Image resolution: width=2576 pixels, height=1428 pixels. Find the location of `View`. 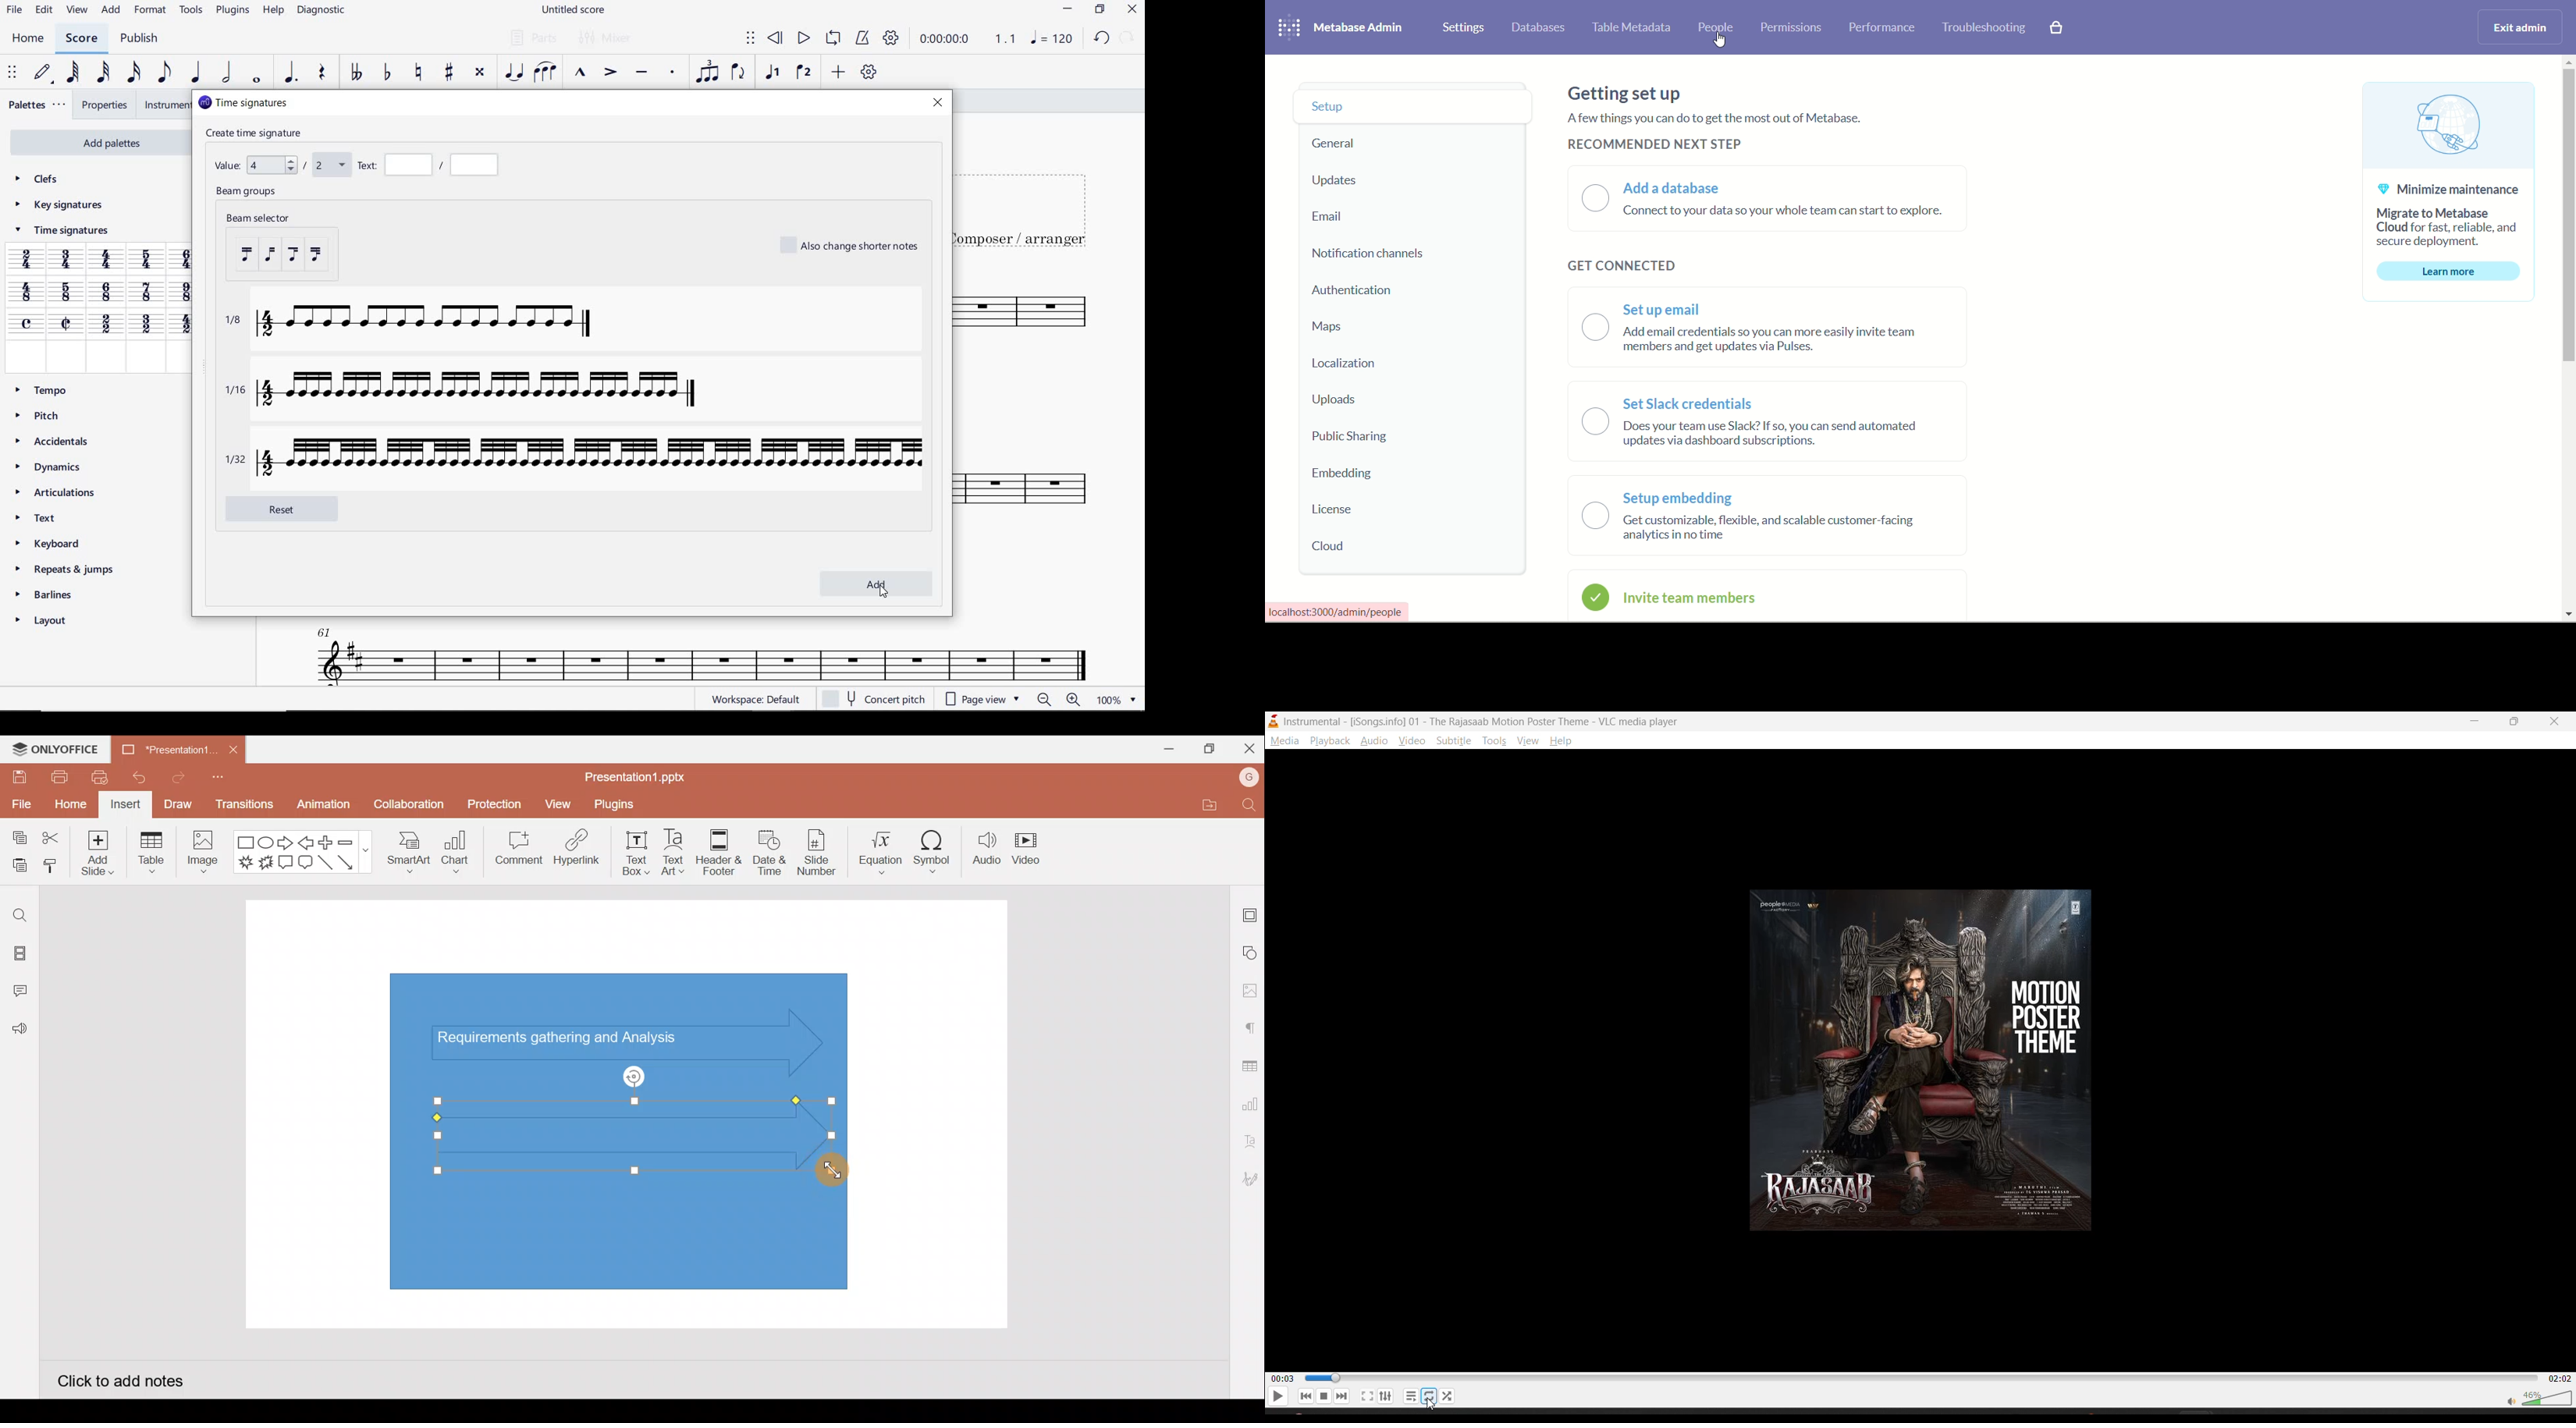

View is located at coordinates (560, 801).